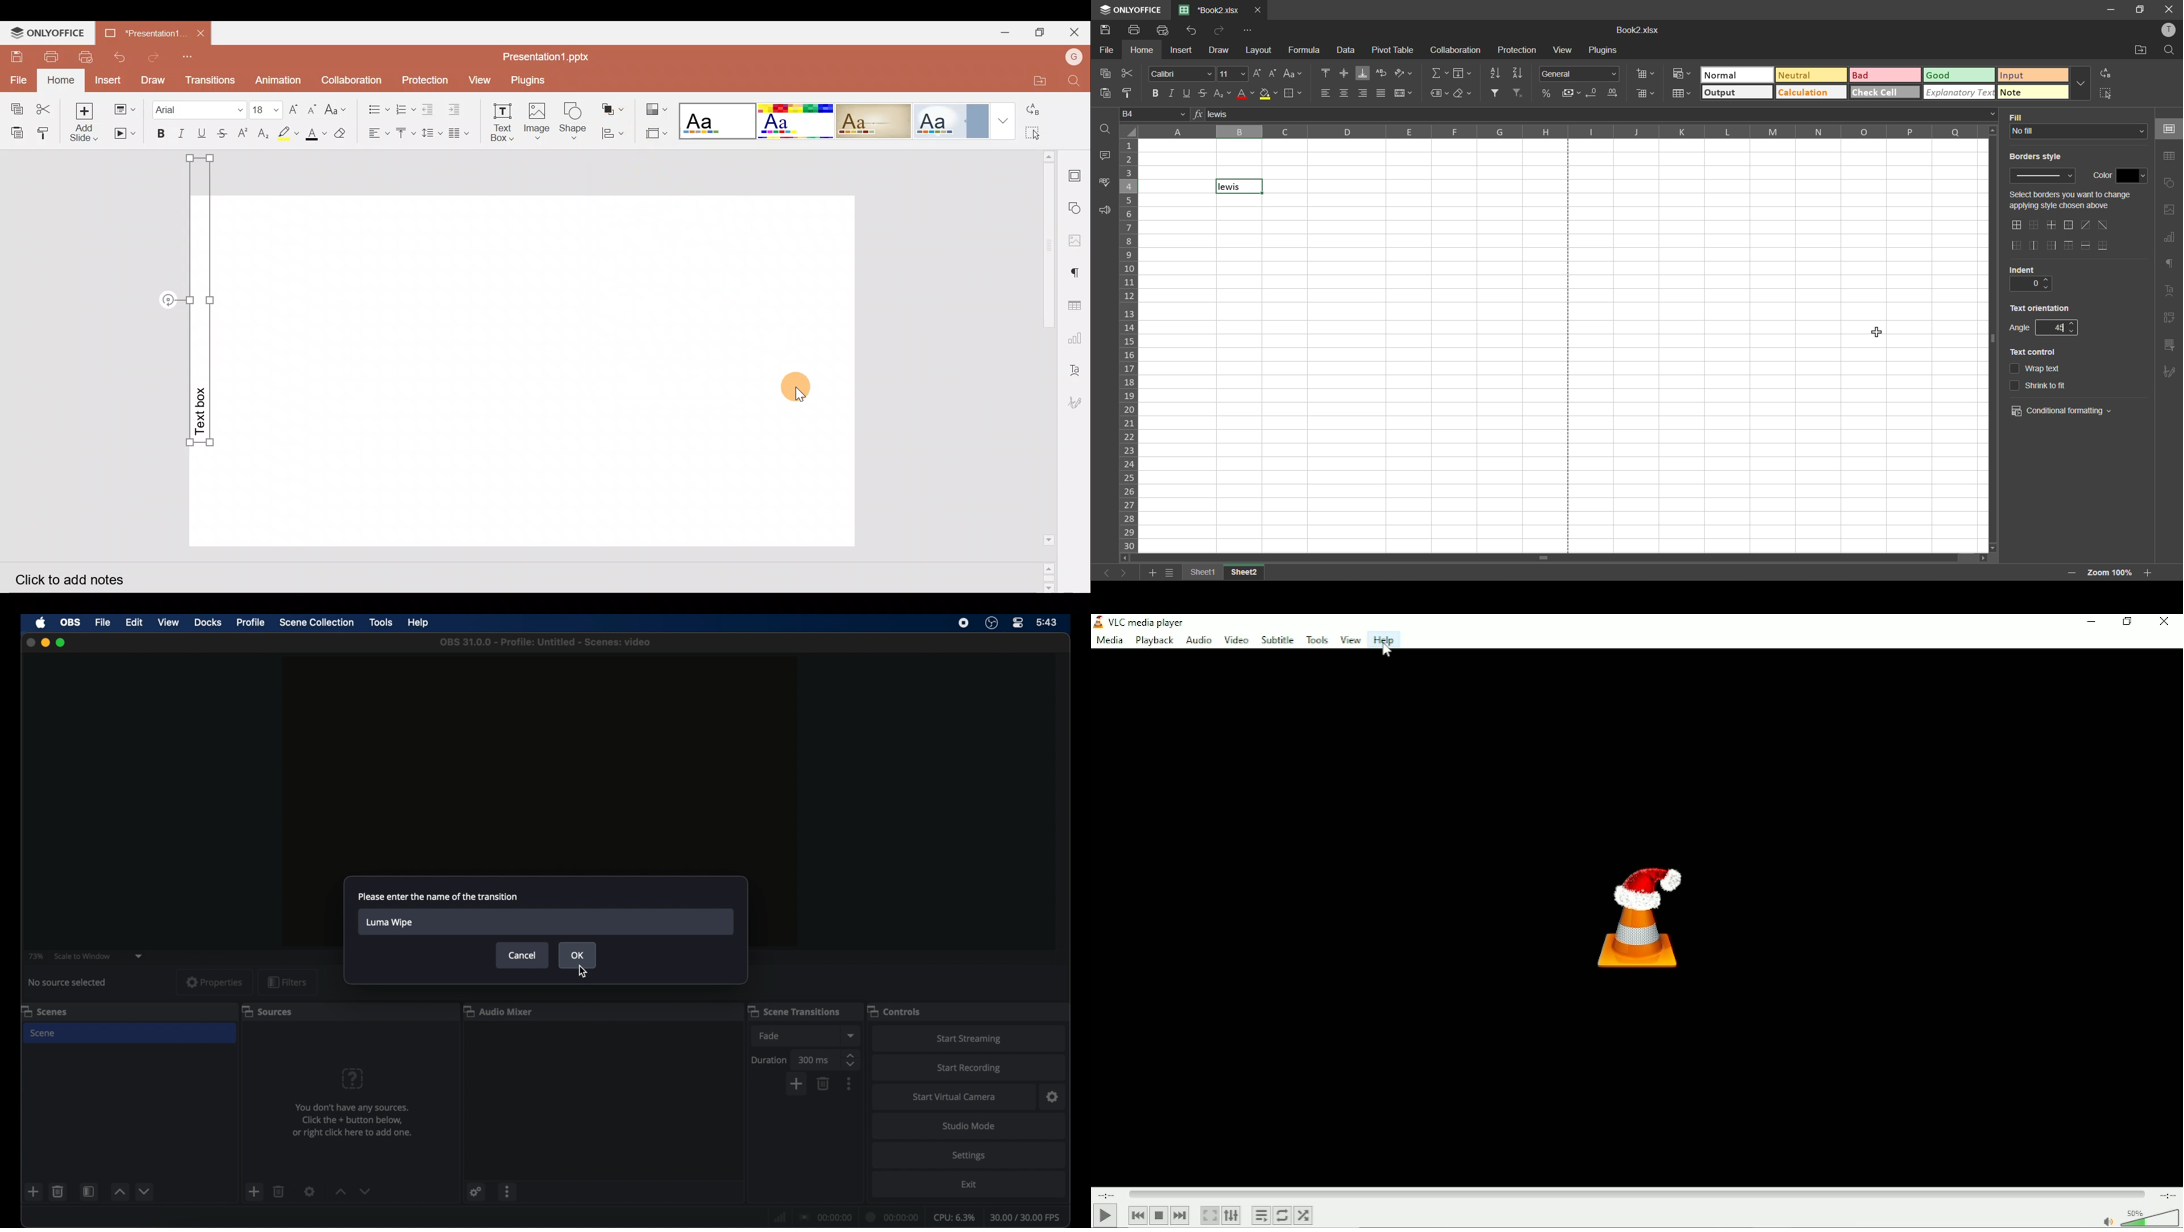 This screenshot has height=1232, width=2184. Describe the element at coordinates (1134, 30) in the screenshot. I see `print` at that location.